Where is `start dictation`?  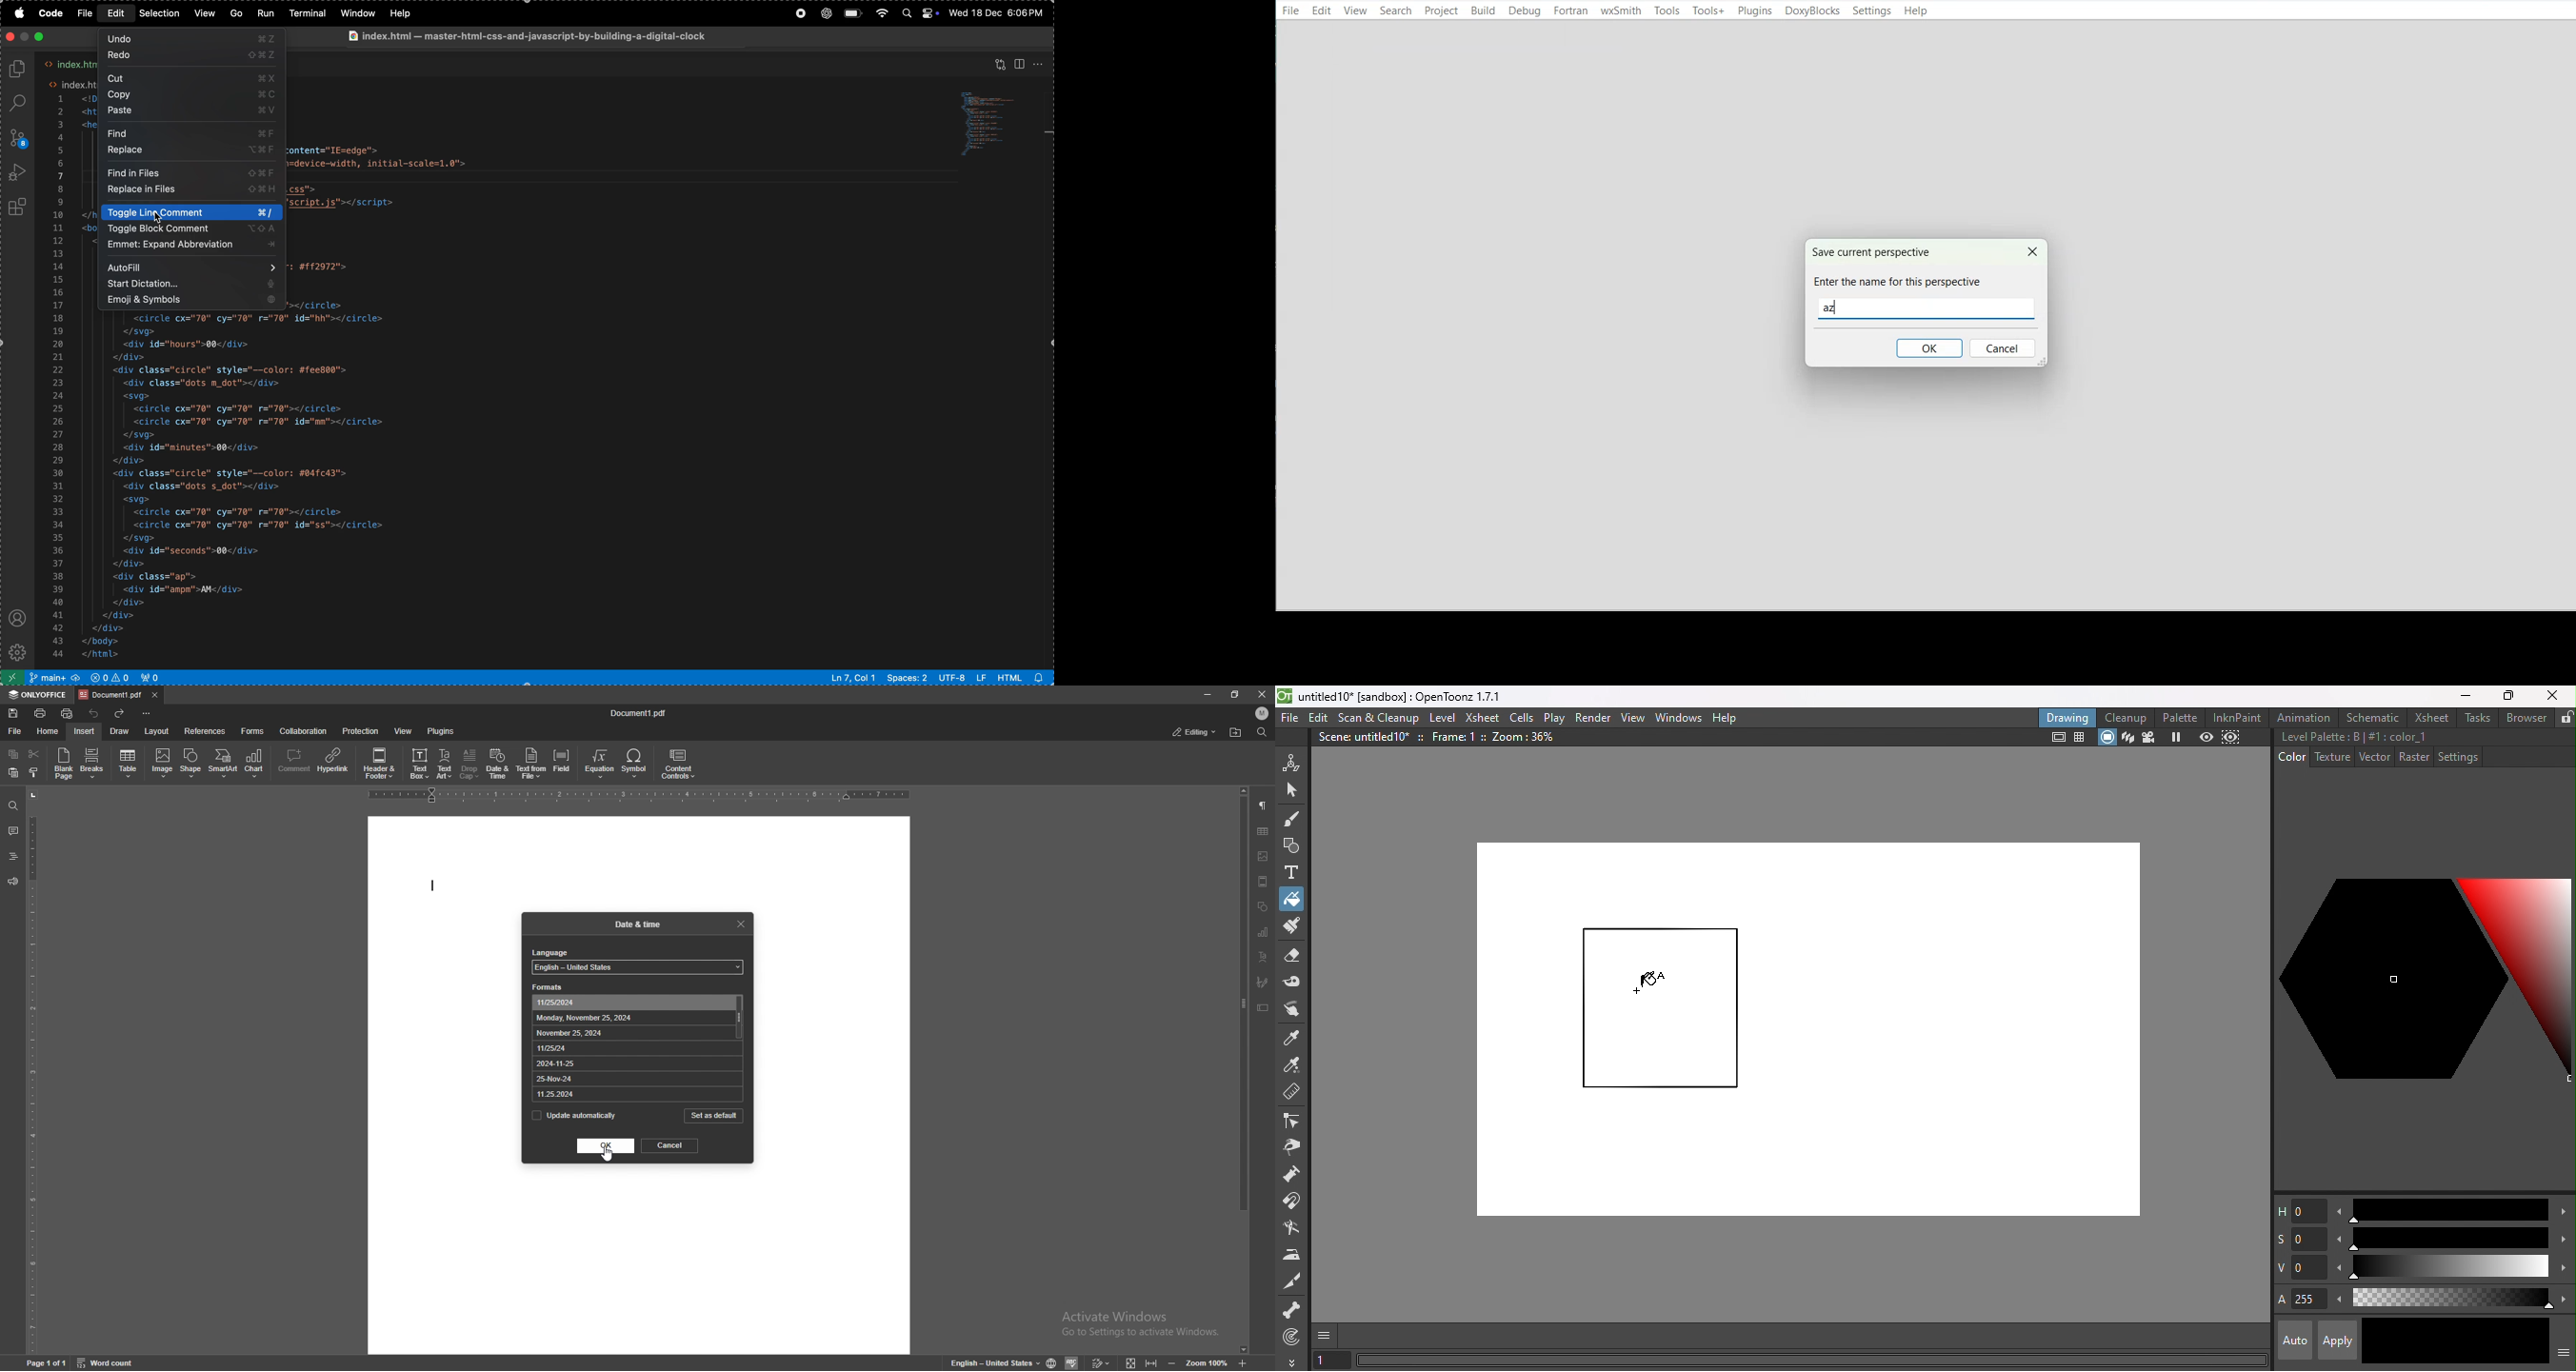 start dictation is located at coordinates (193, 285).